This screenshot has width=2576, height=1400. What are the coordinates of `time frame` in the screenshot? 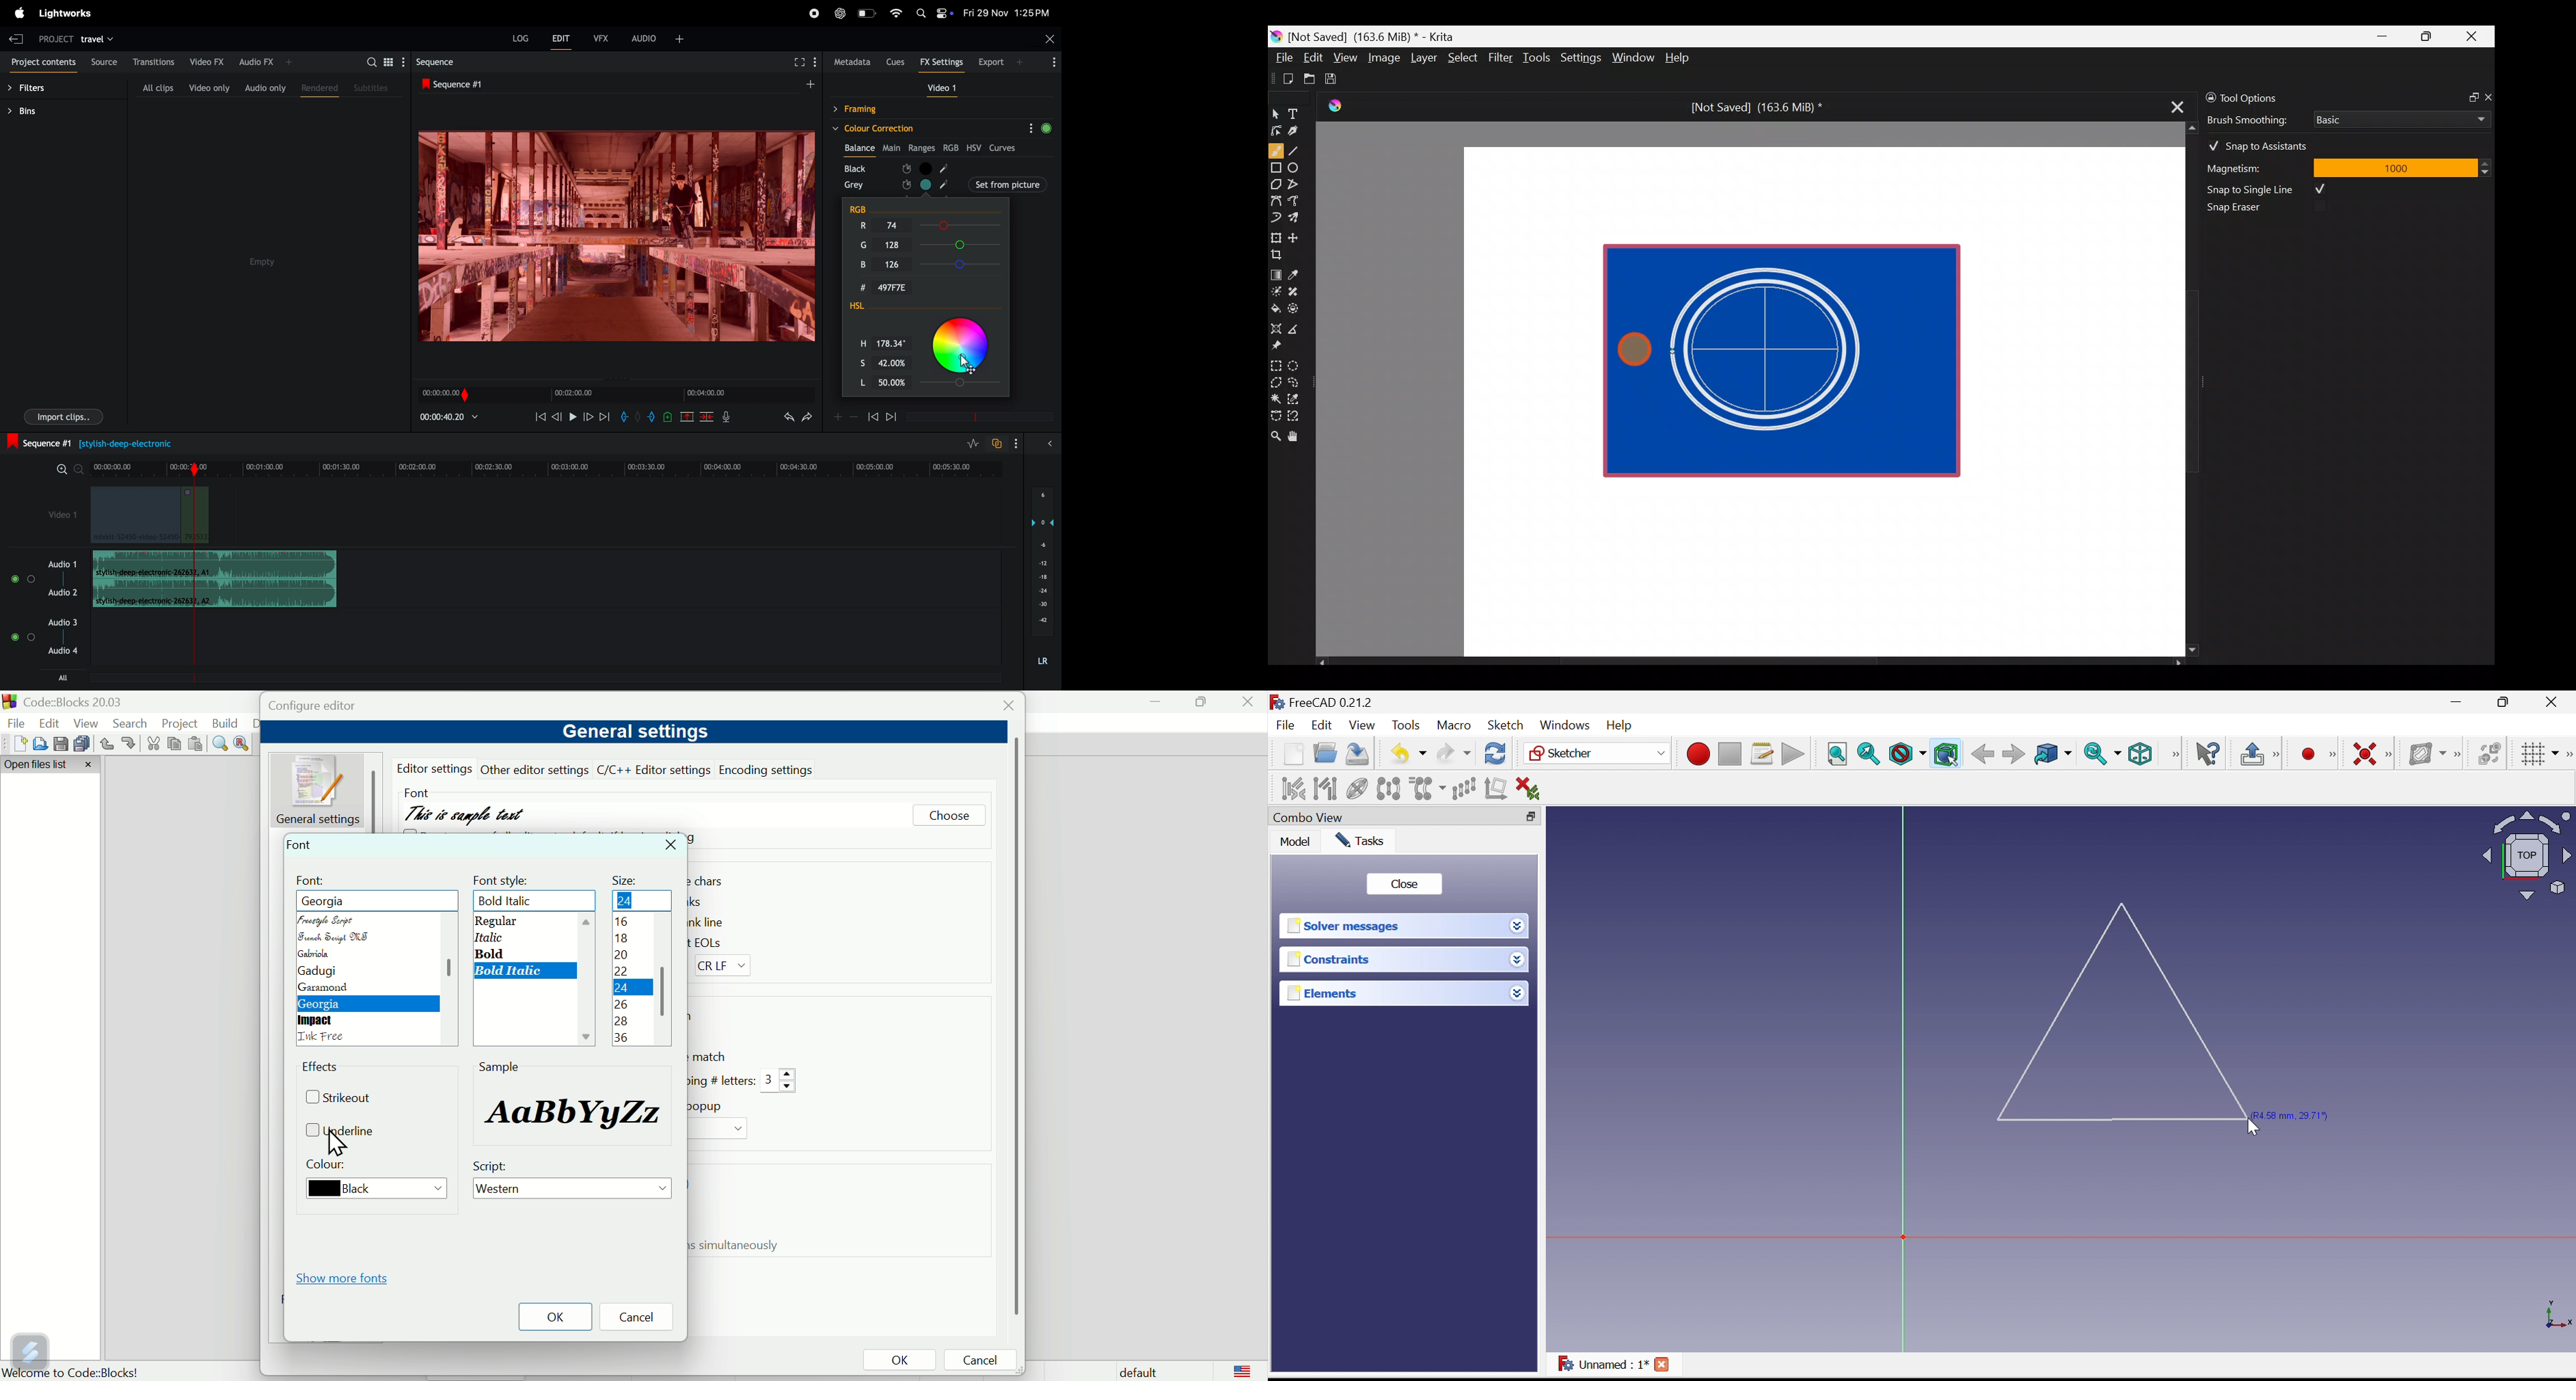 It's located at (550, 465).